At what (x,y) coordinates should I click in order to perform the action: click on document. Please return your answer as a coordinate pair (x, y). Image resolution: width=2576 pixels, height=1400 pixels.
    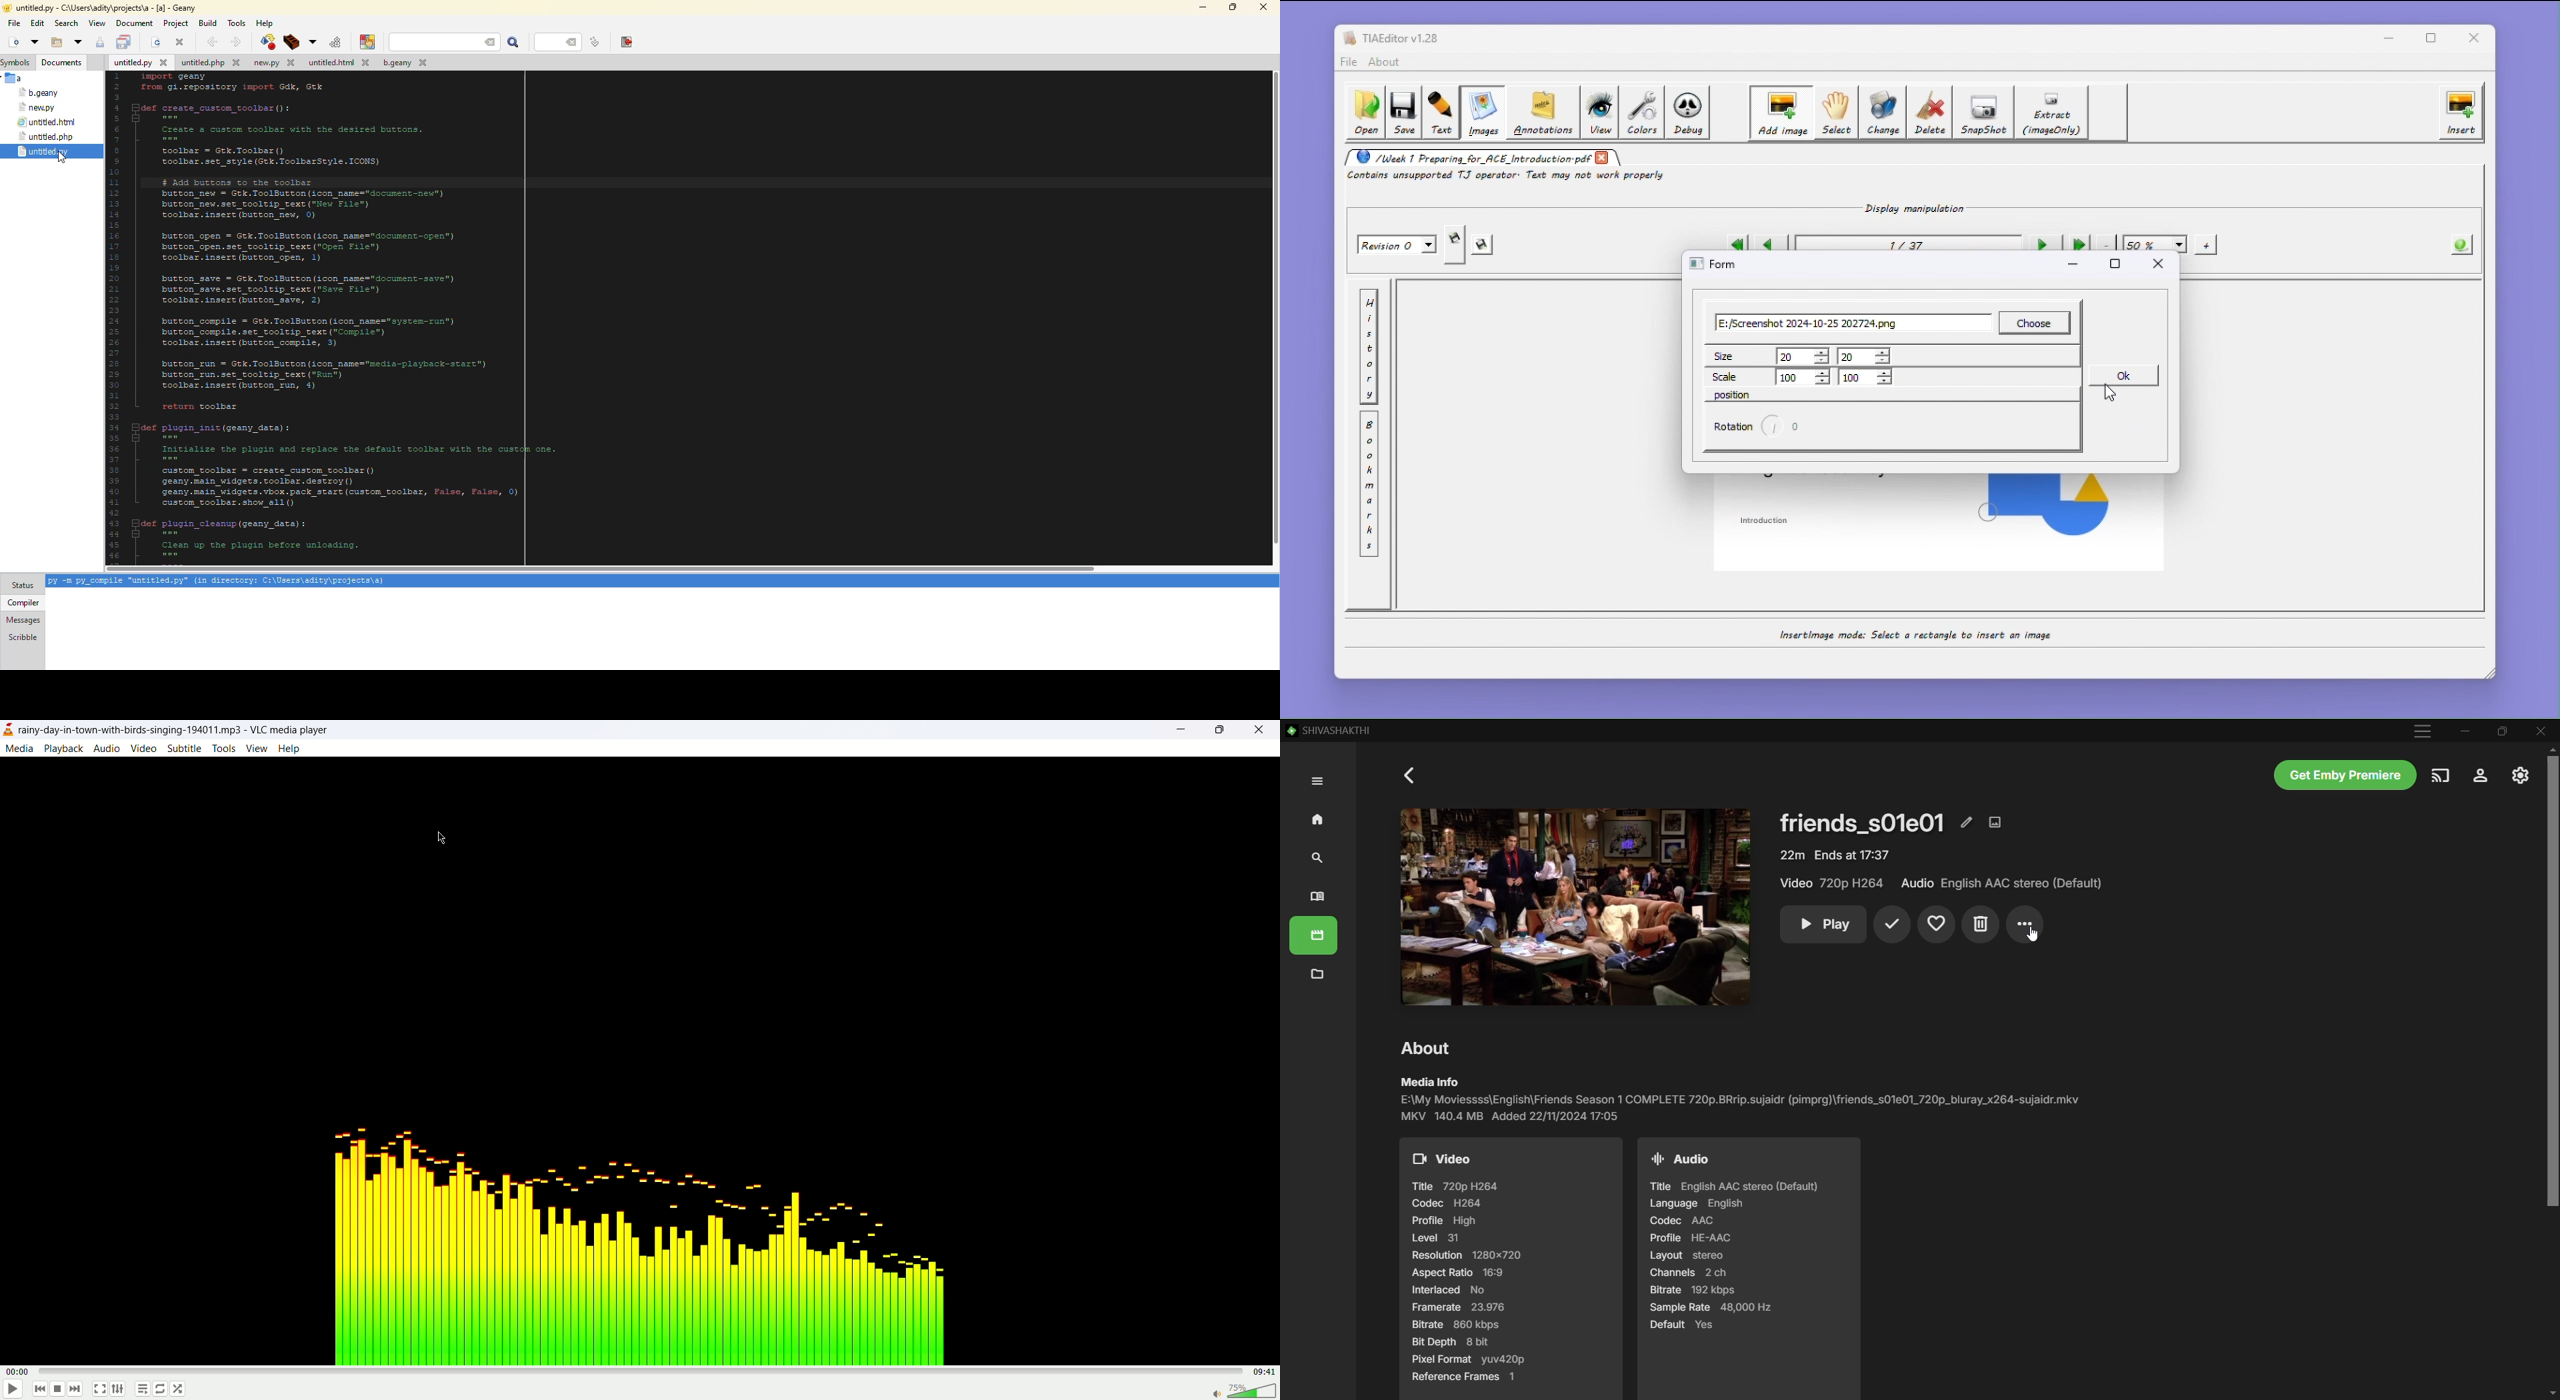
    Looking at the image, I should click on (61, 63).